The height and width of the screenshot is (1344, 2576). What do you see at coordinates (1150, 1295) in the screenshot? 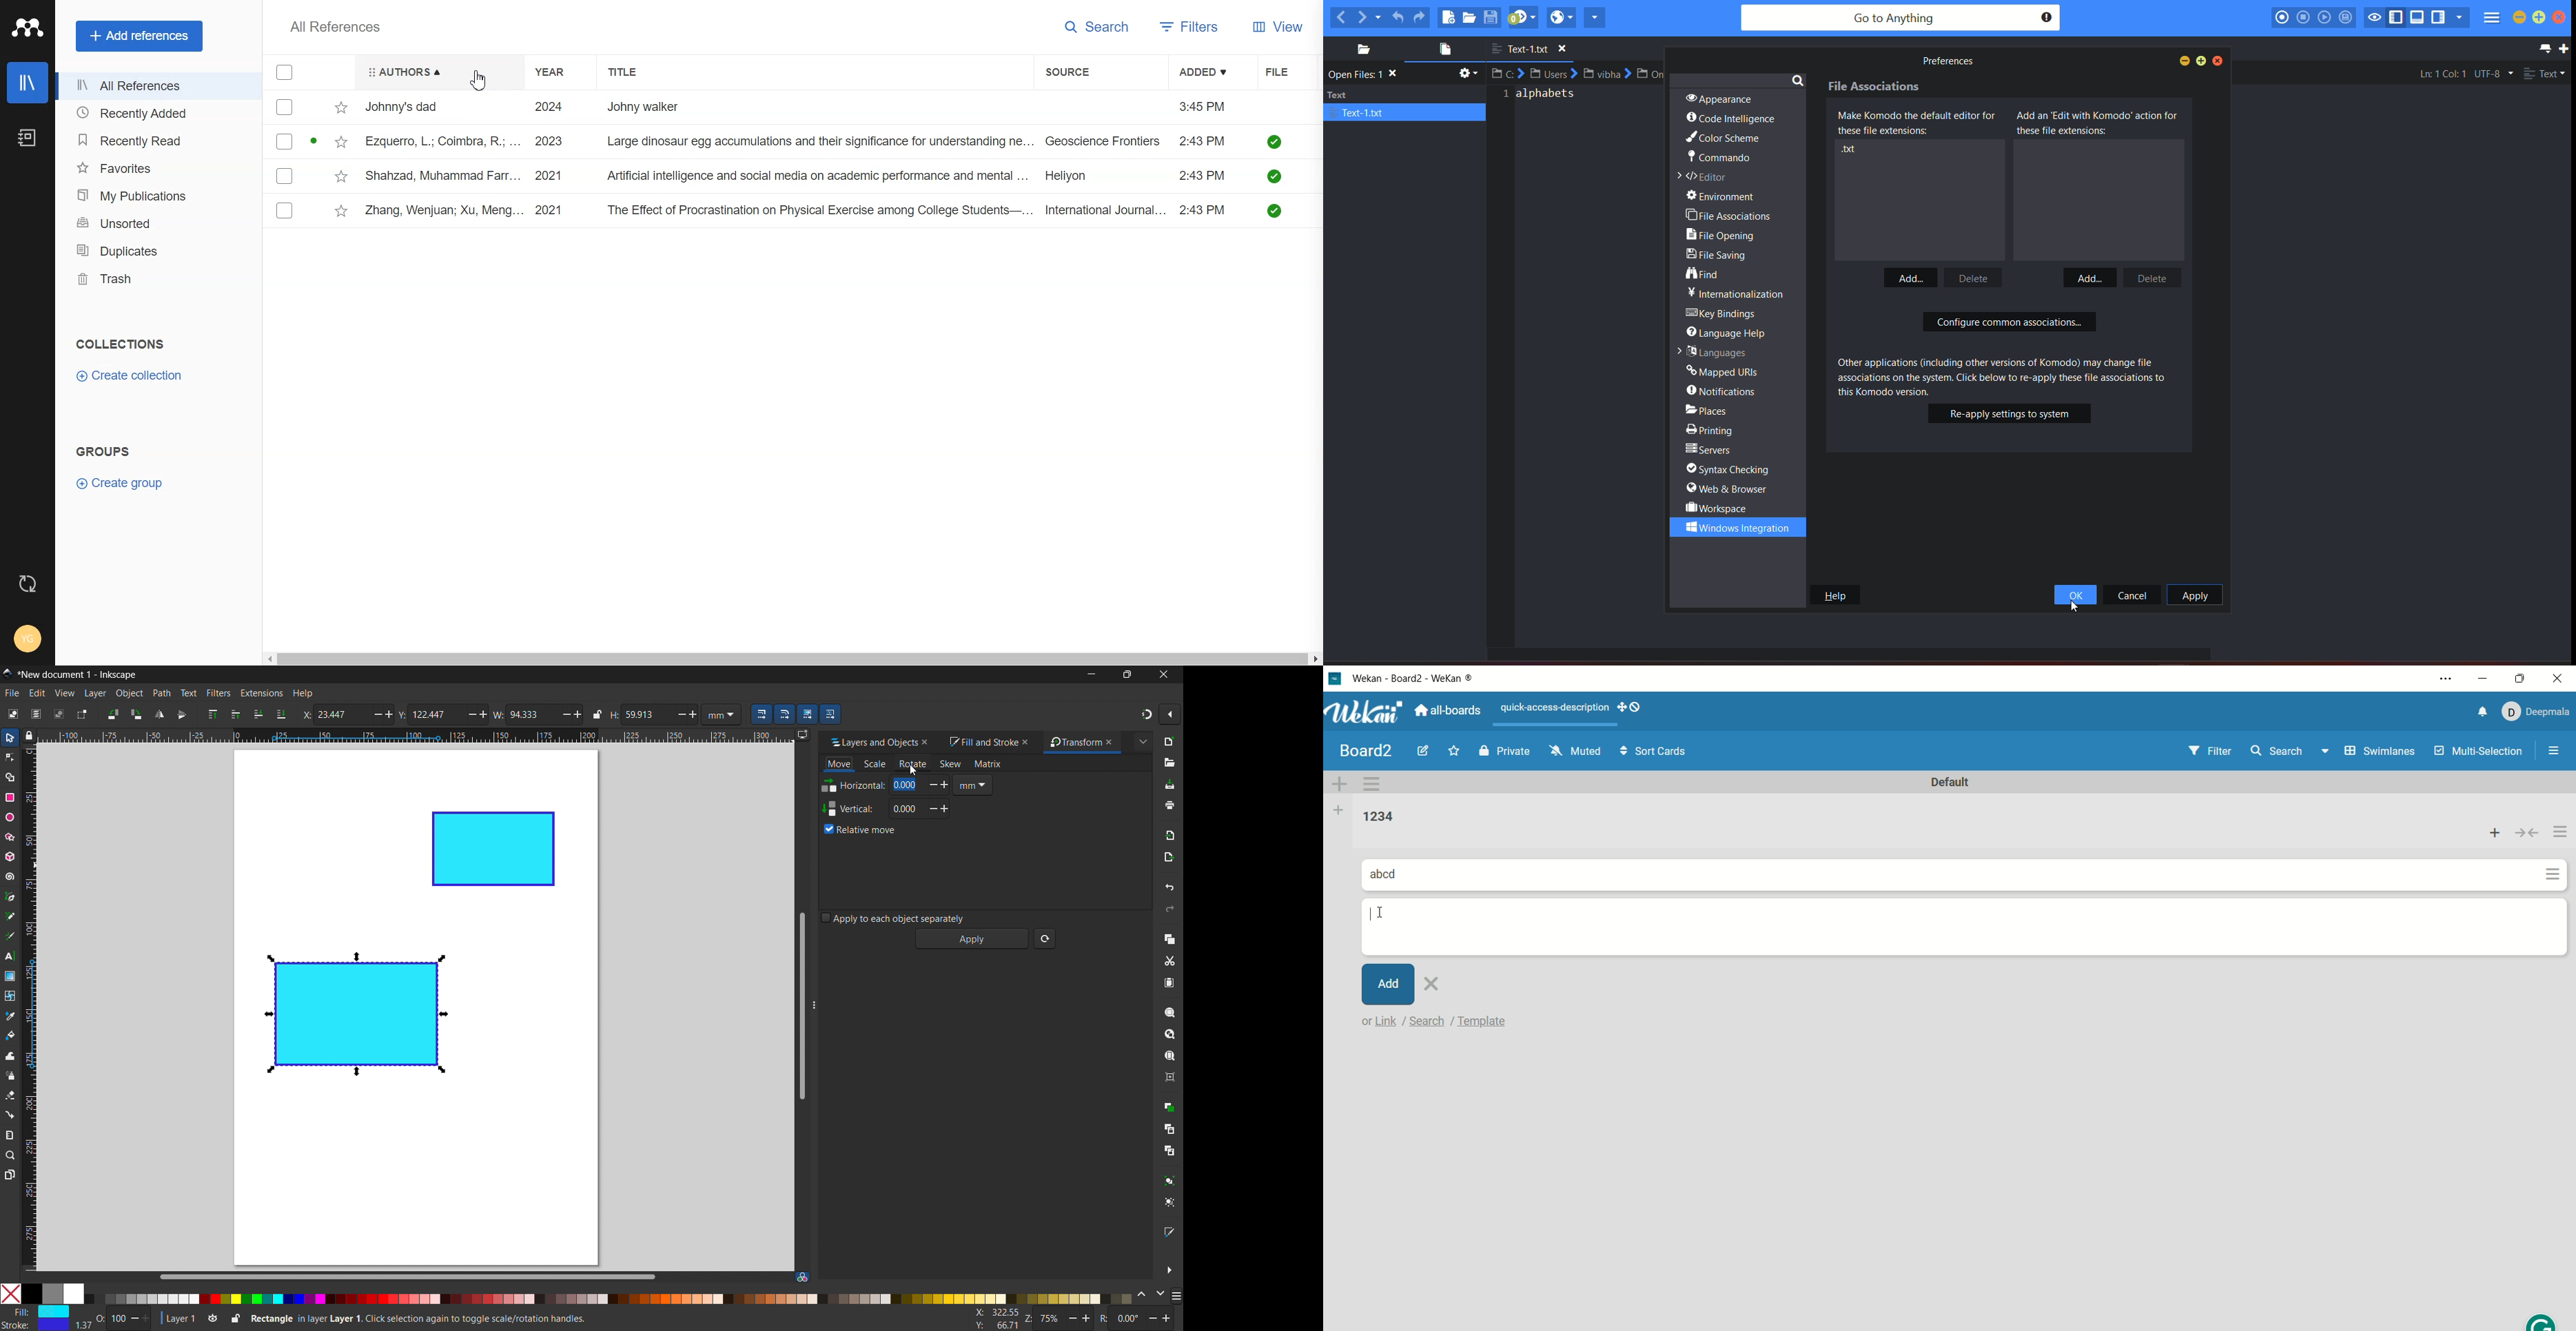
I see `change color schemes` at bounding box center [1150, 1295].